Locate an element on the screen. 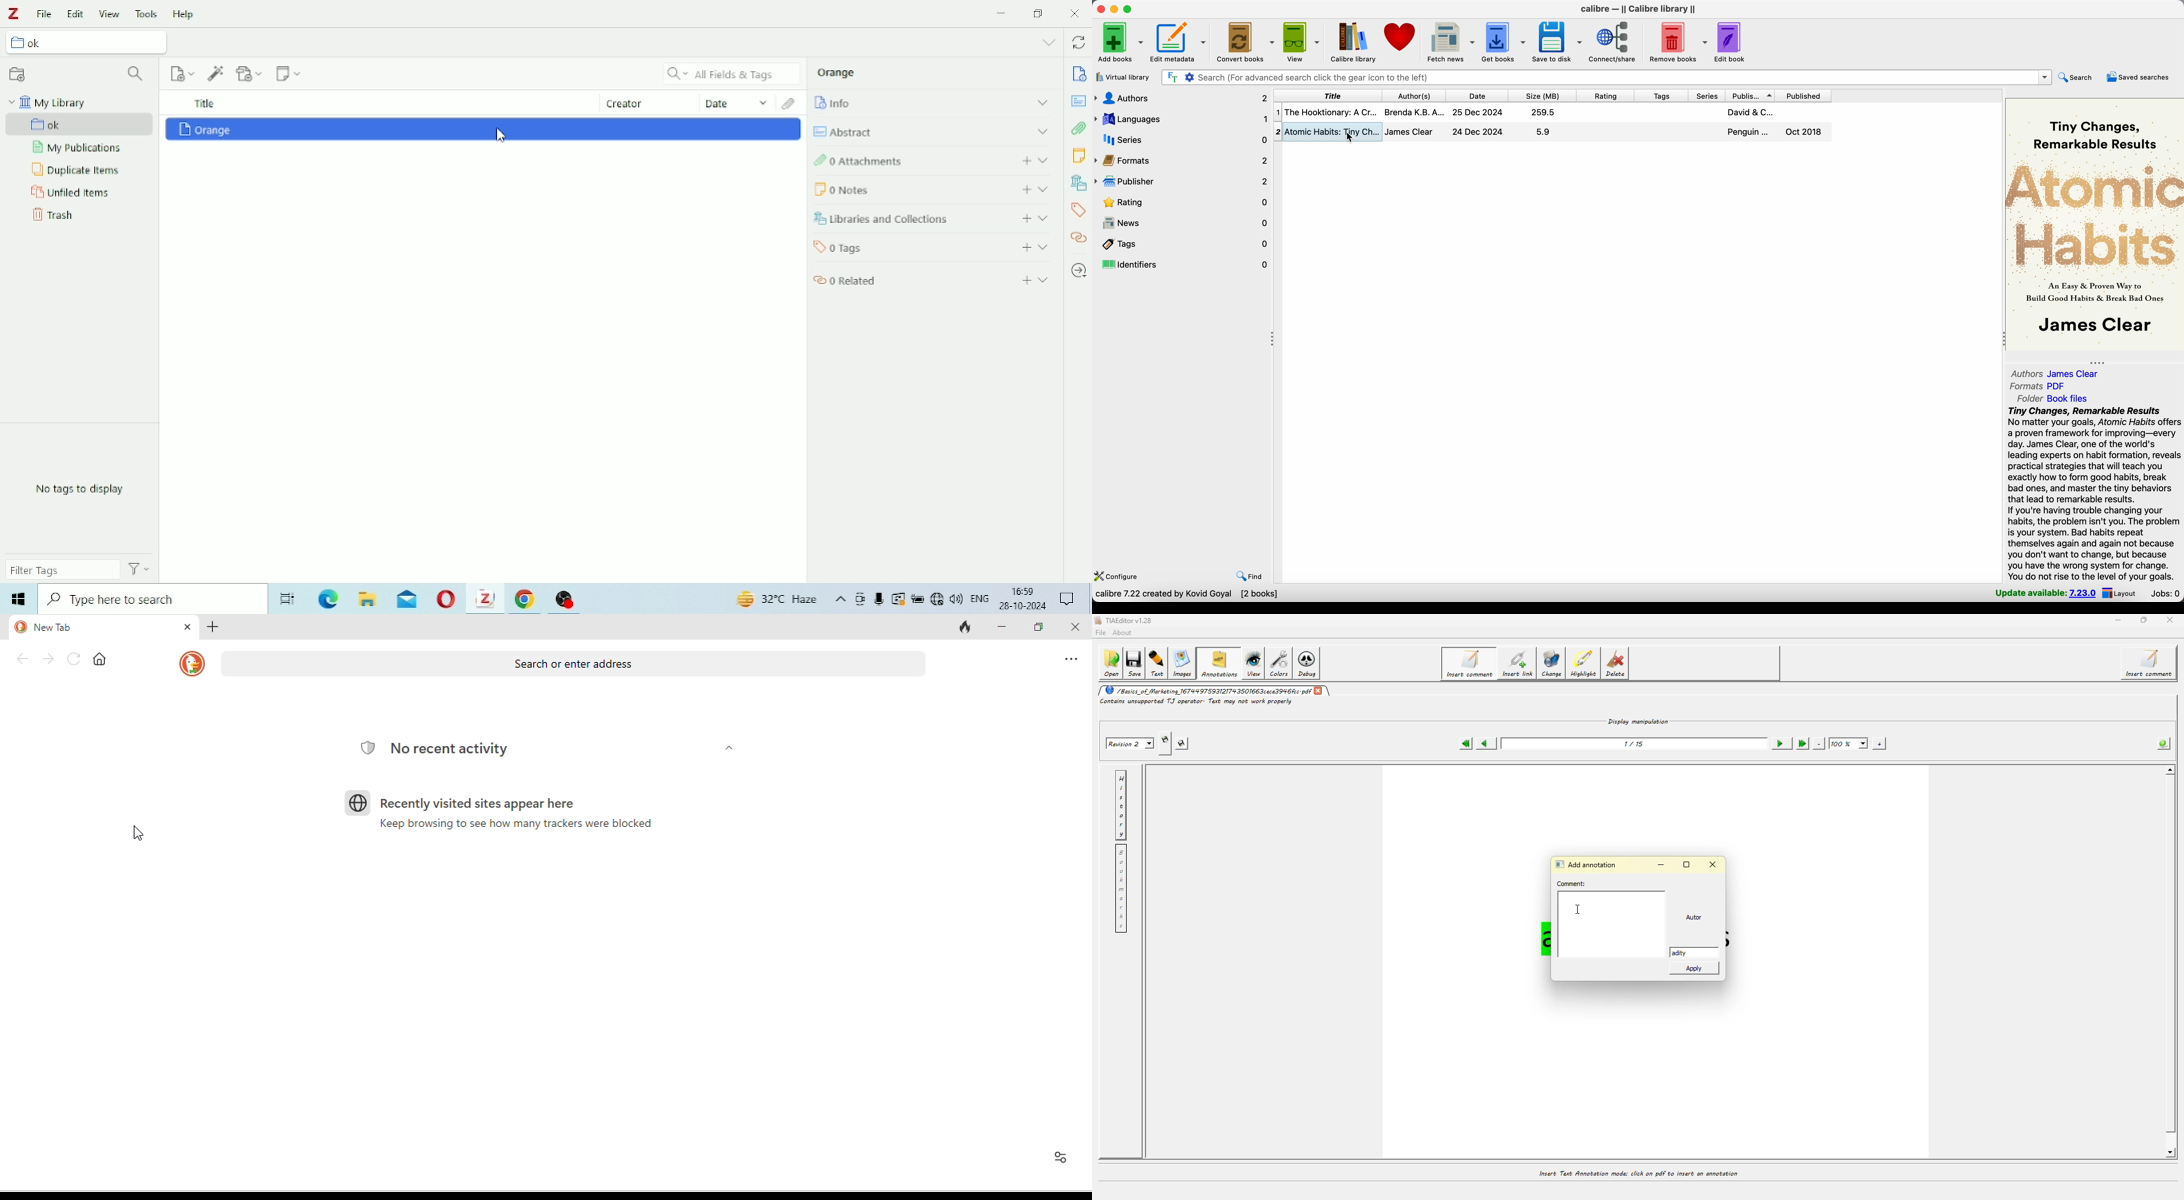 This screenshot has width=2184, height=1204. maximize is located at coordinates (1688, 865).